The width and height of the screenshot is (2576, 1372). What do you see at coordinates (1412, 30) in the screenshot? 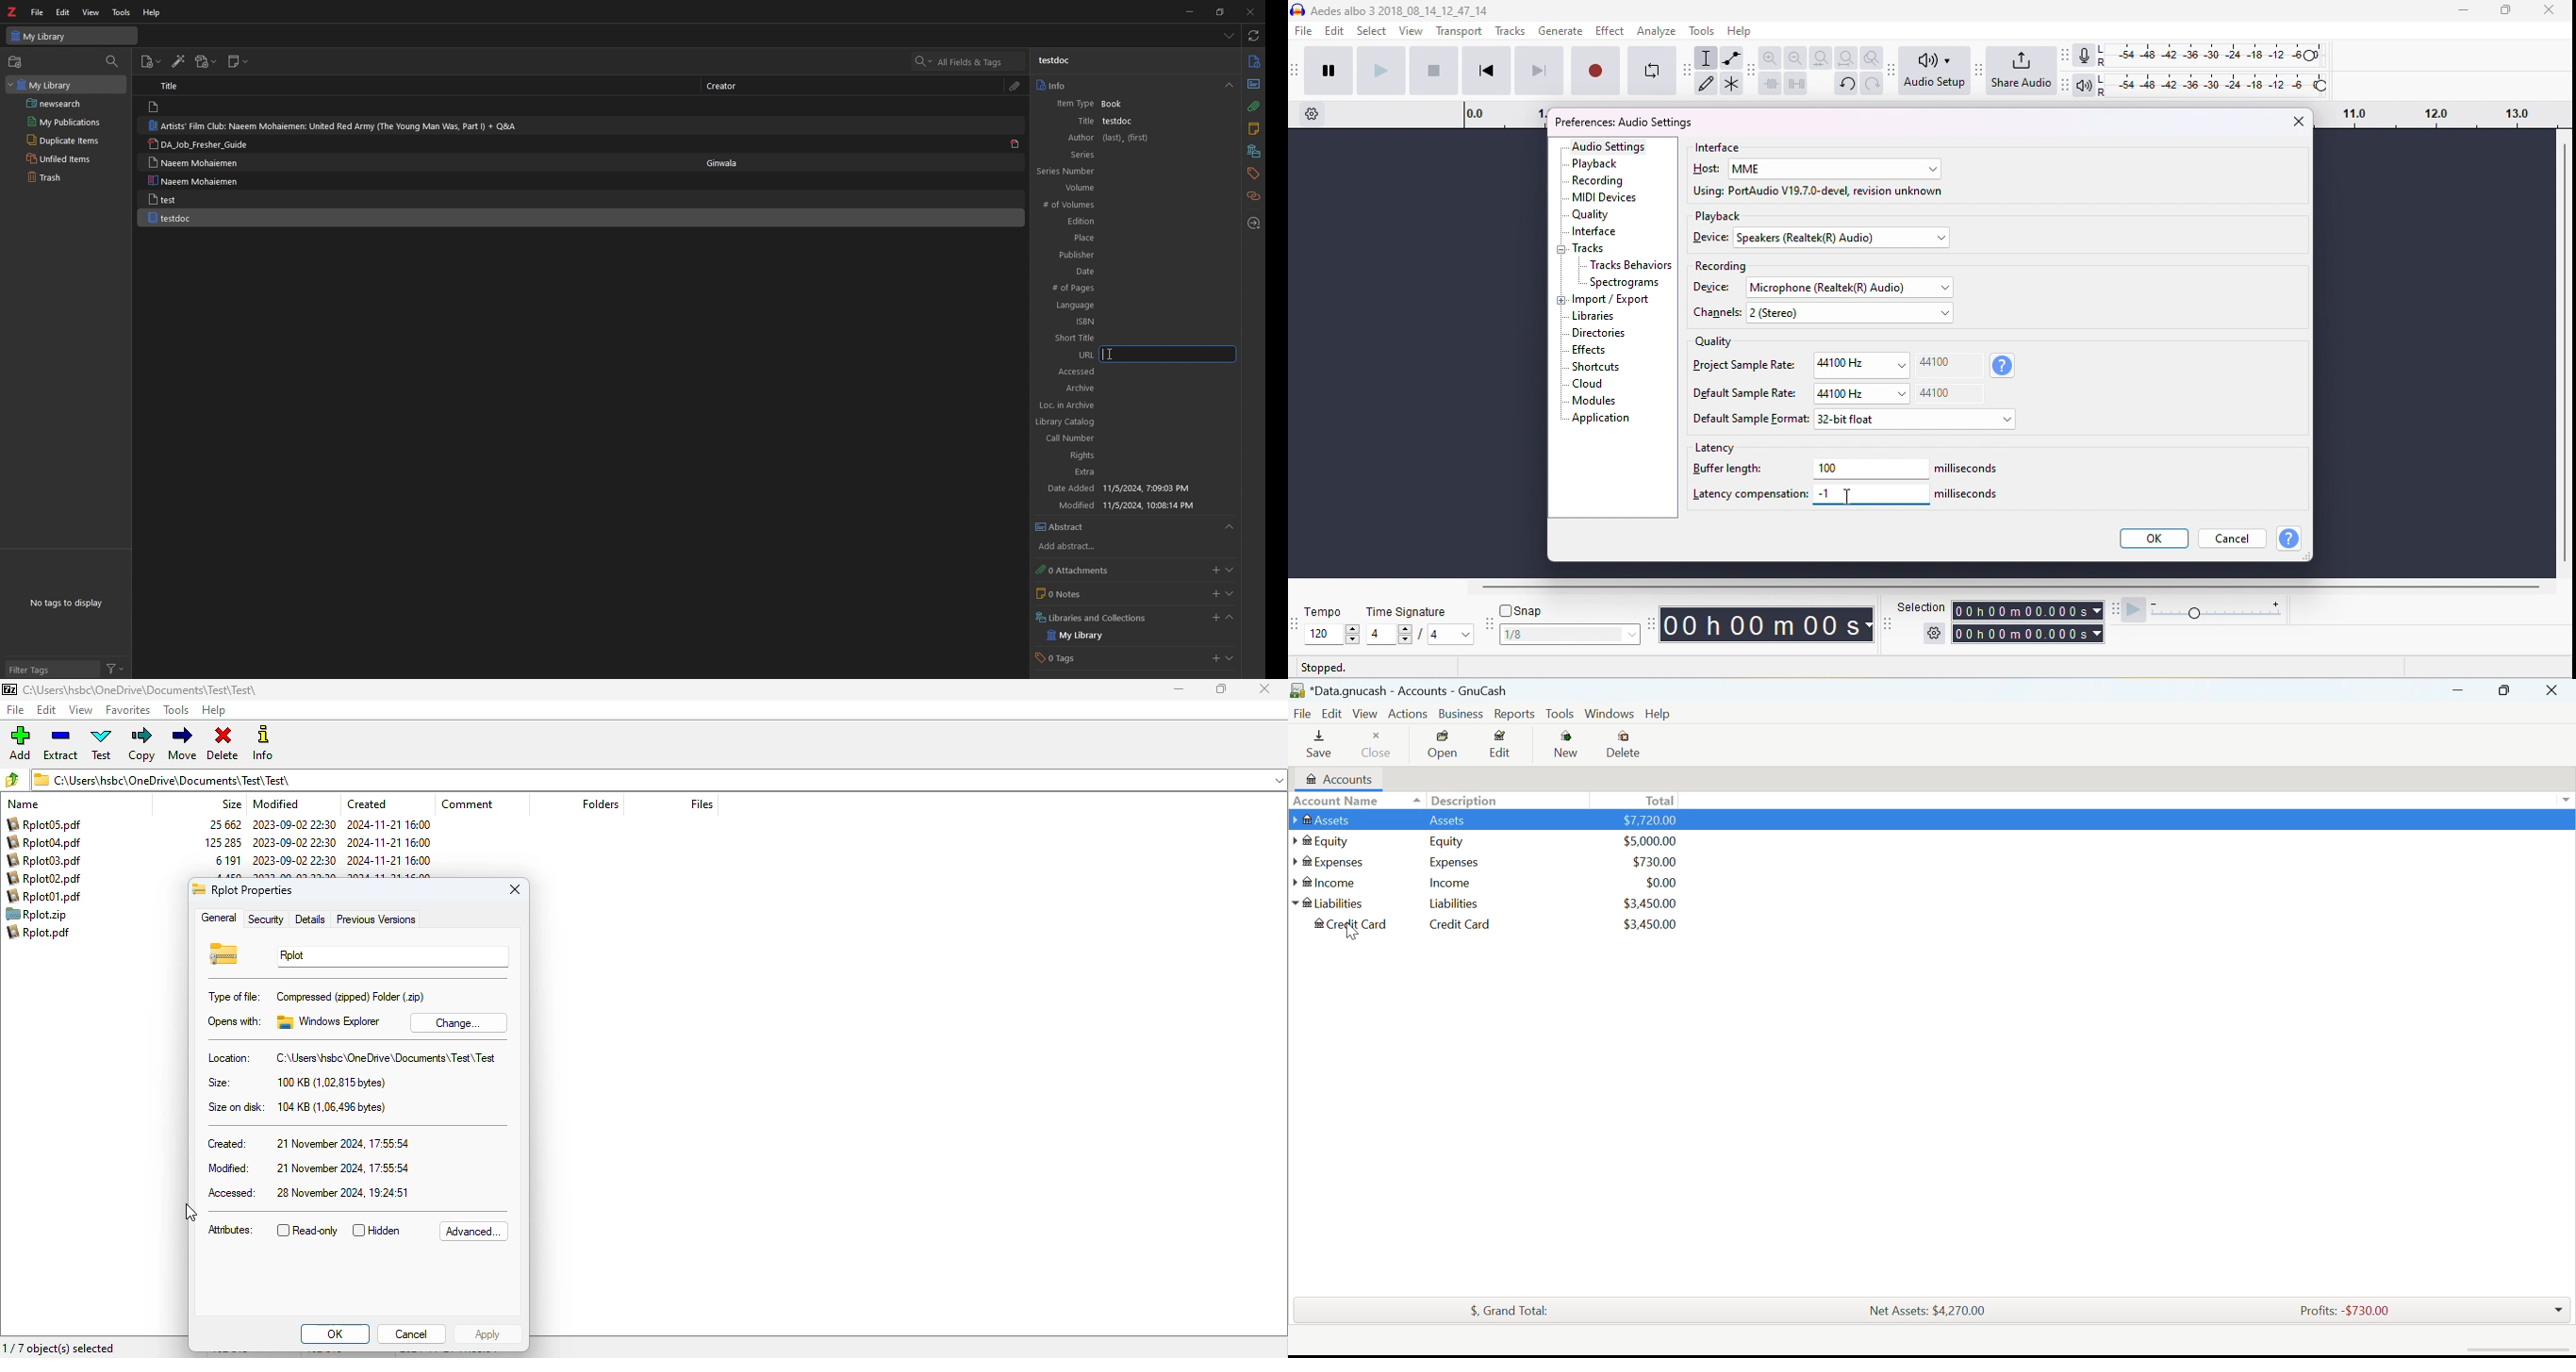
I see `view` at bounding box center [1412, 30].